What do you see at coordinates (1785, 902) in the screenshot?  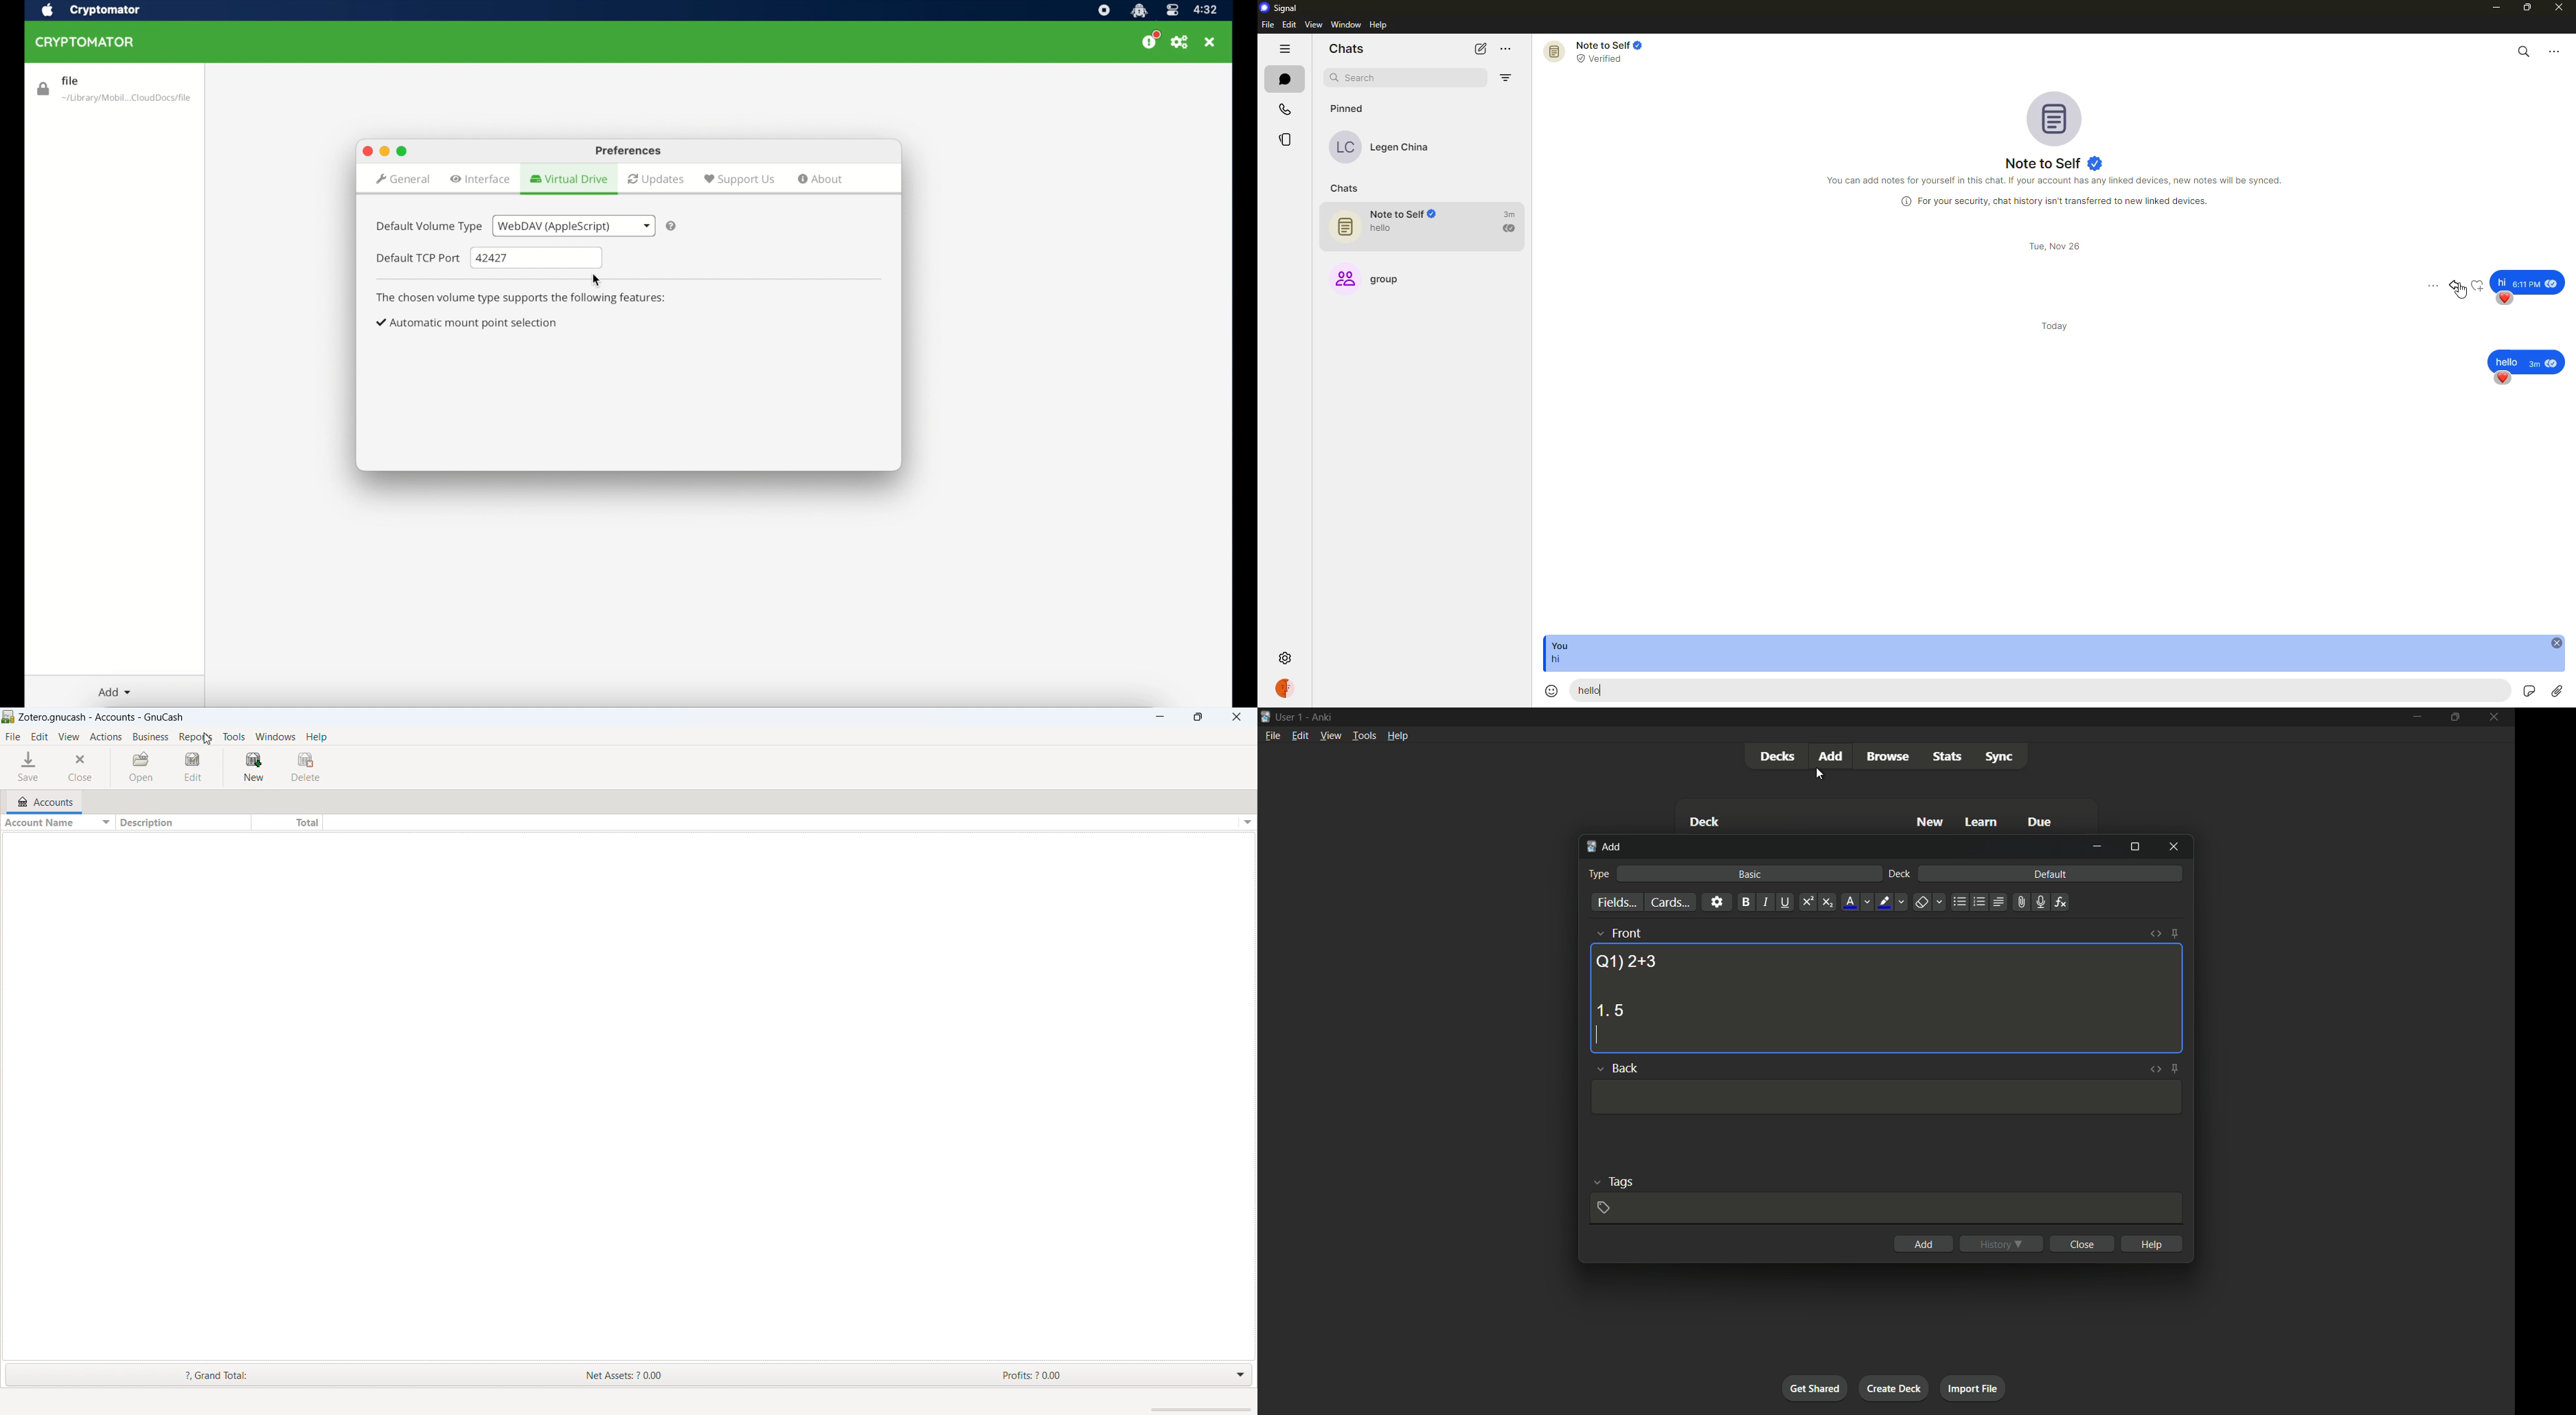 I see `underline` at bounding box center [1785, 902].